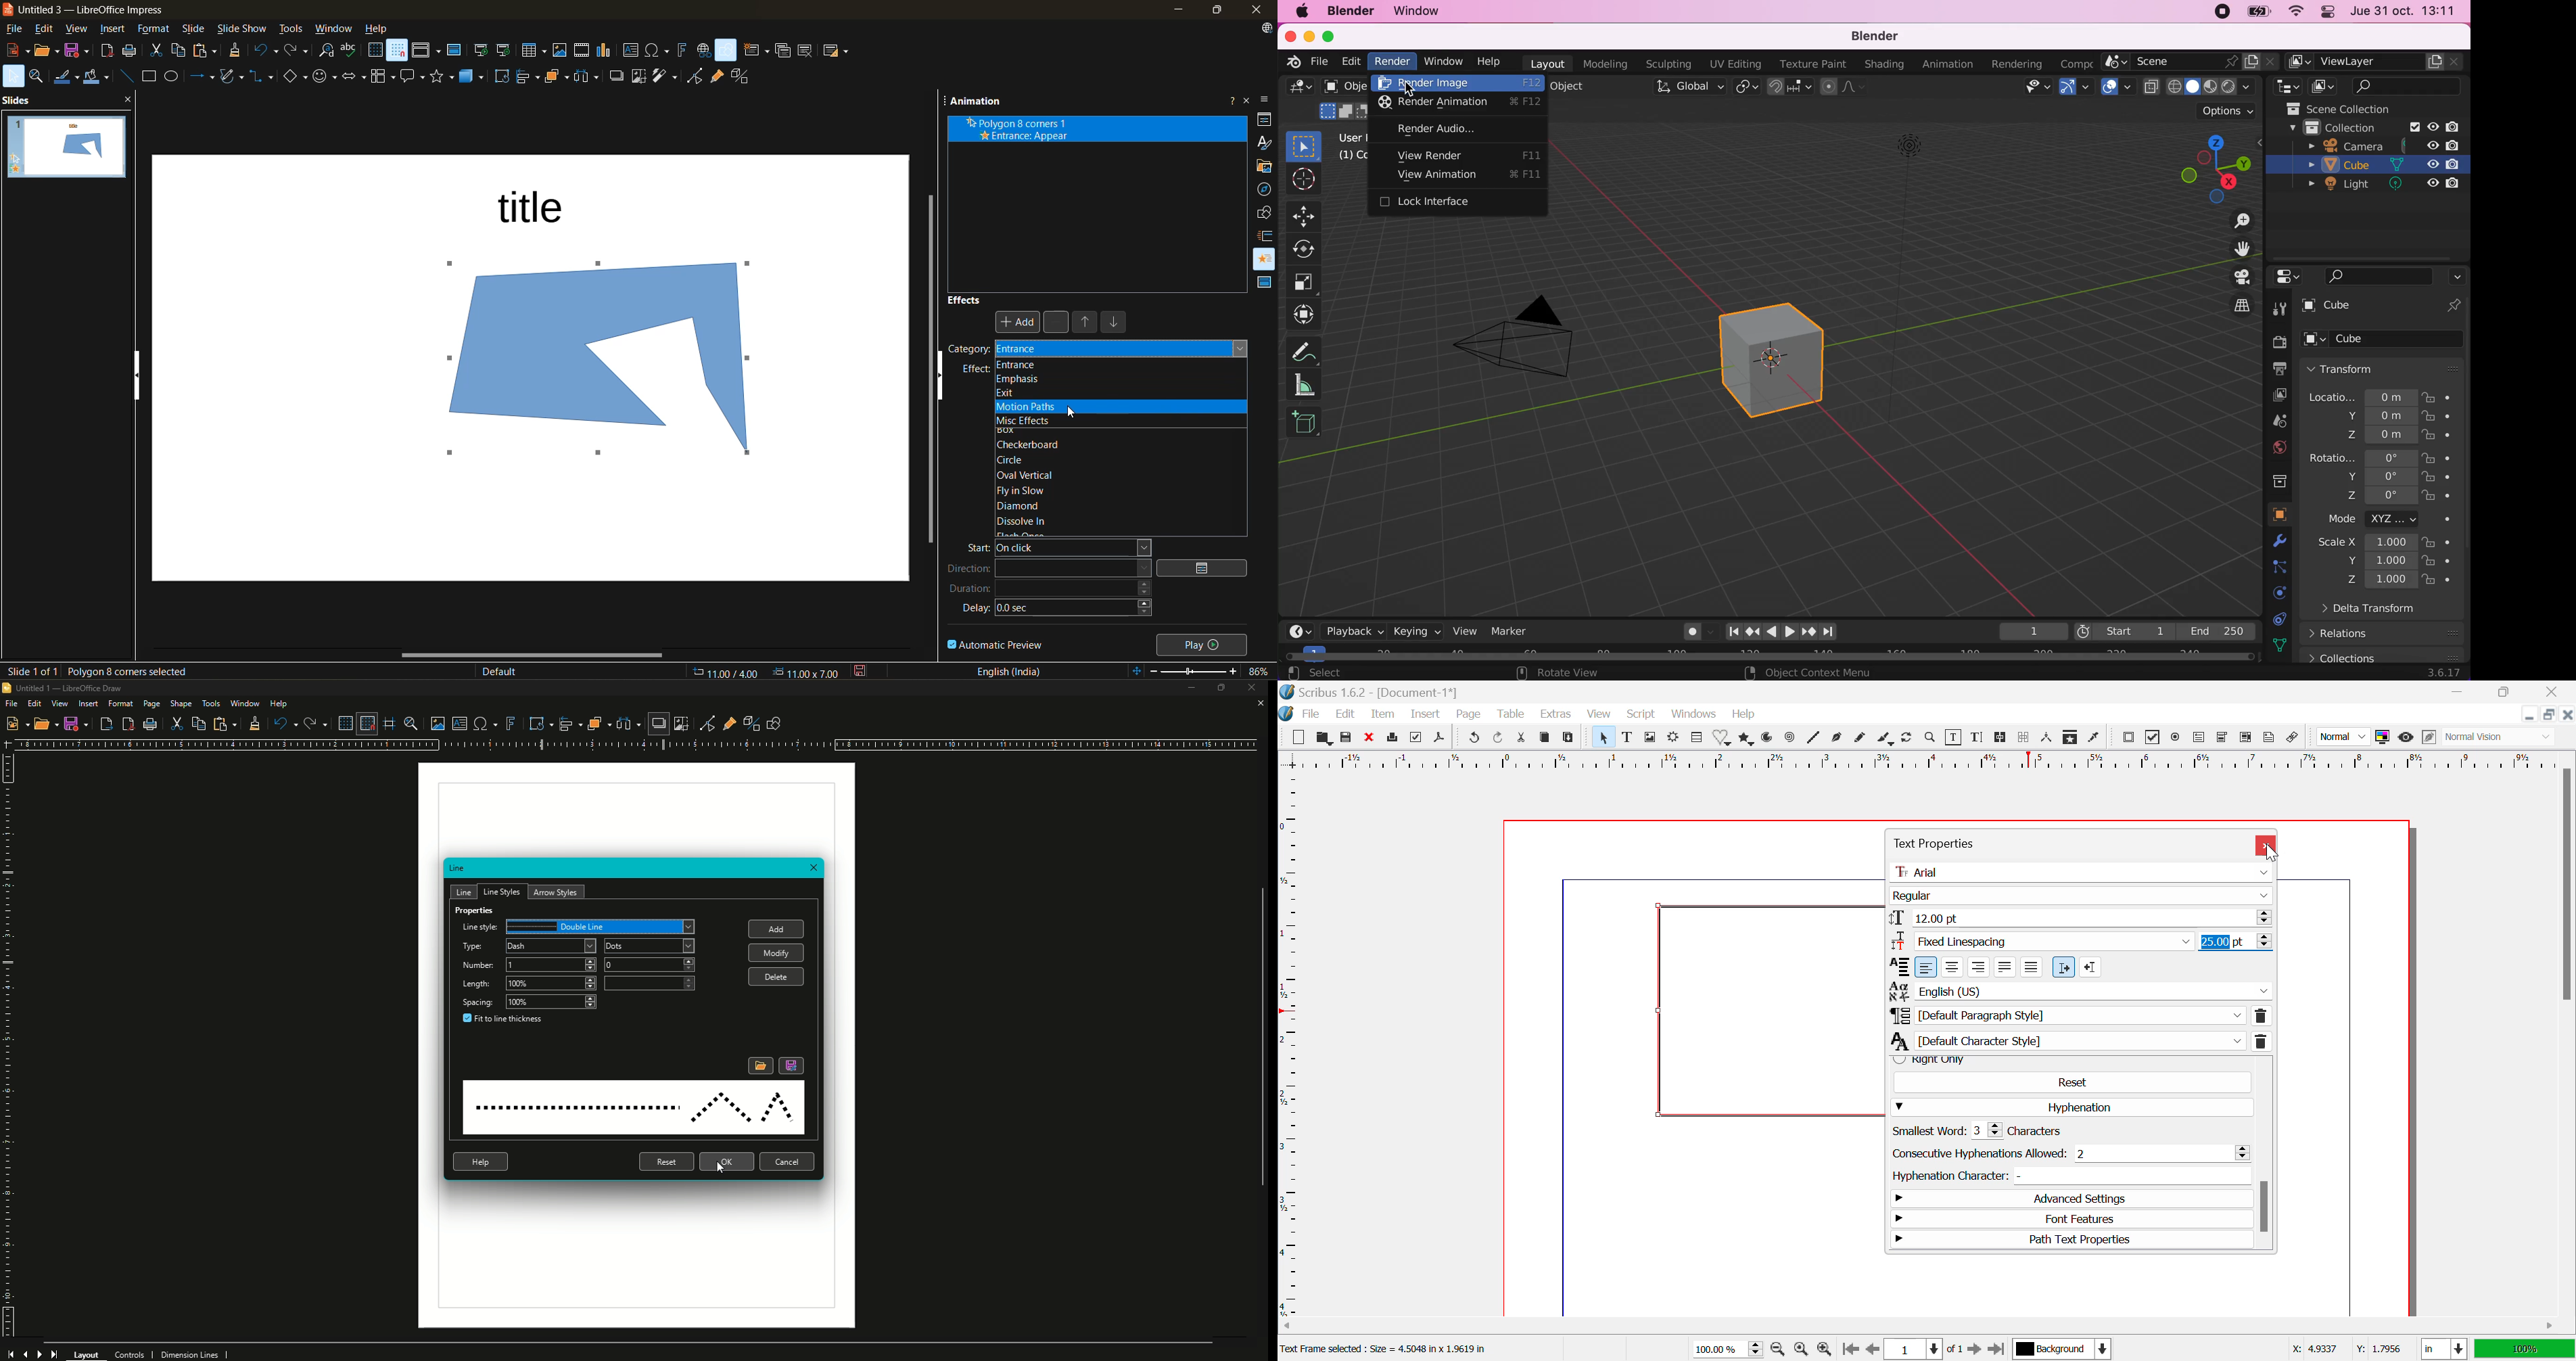 This screenshot has height=1372, width=2576. What do you see at coordinates (1219, 689) in the screenshot?
I see `Restore` at bounding box center [1219, 689].